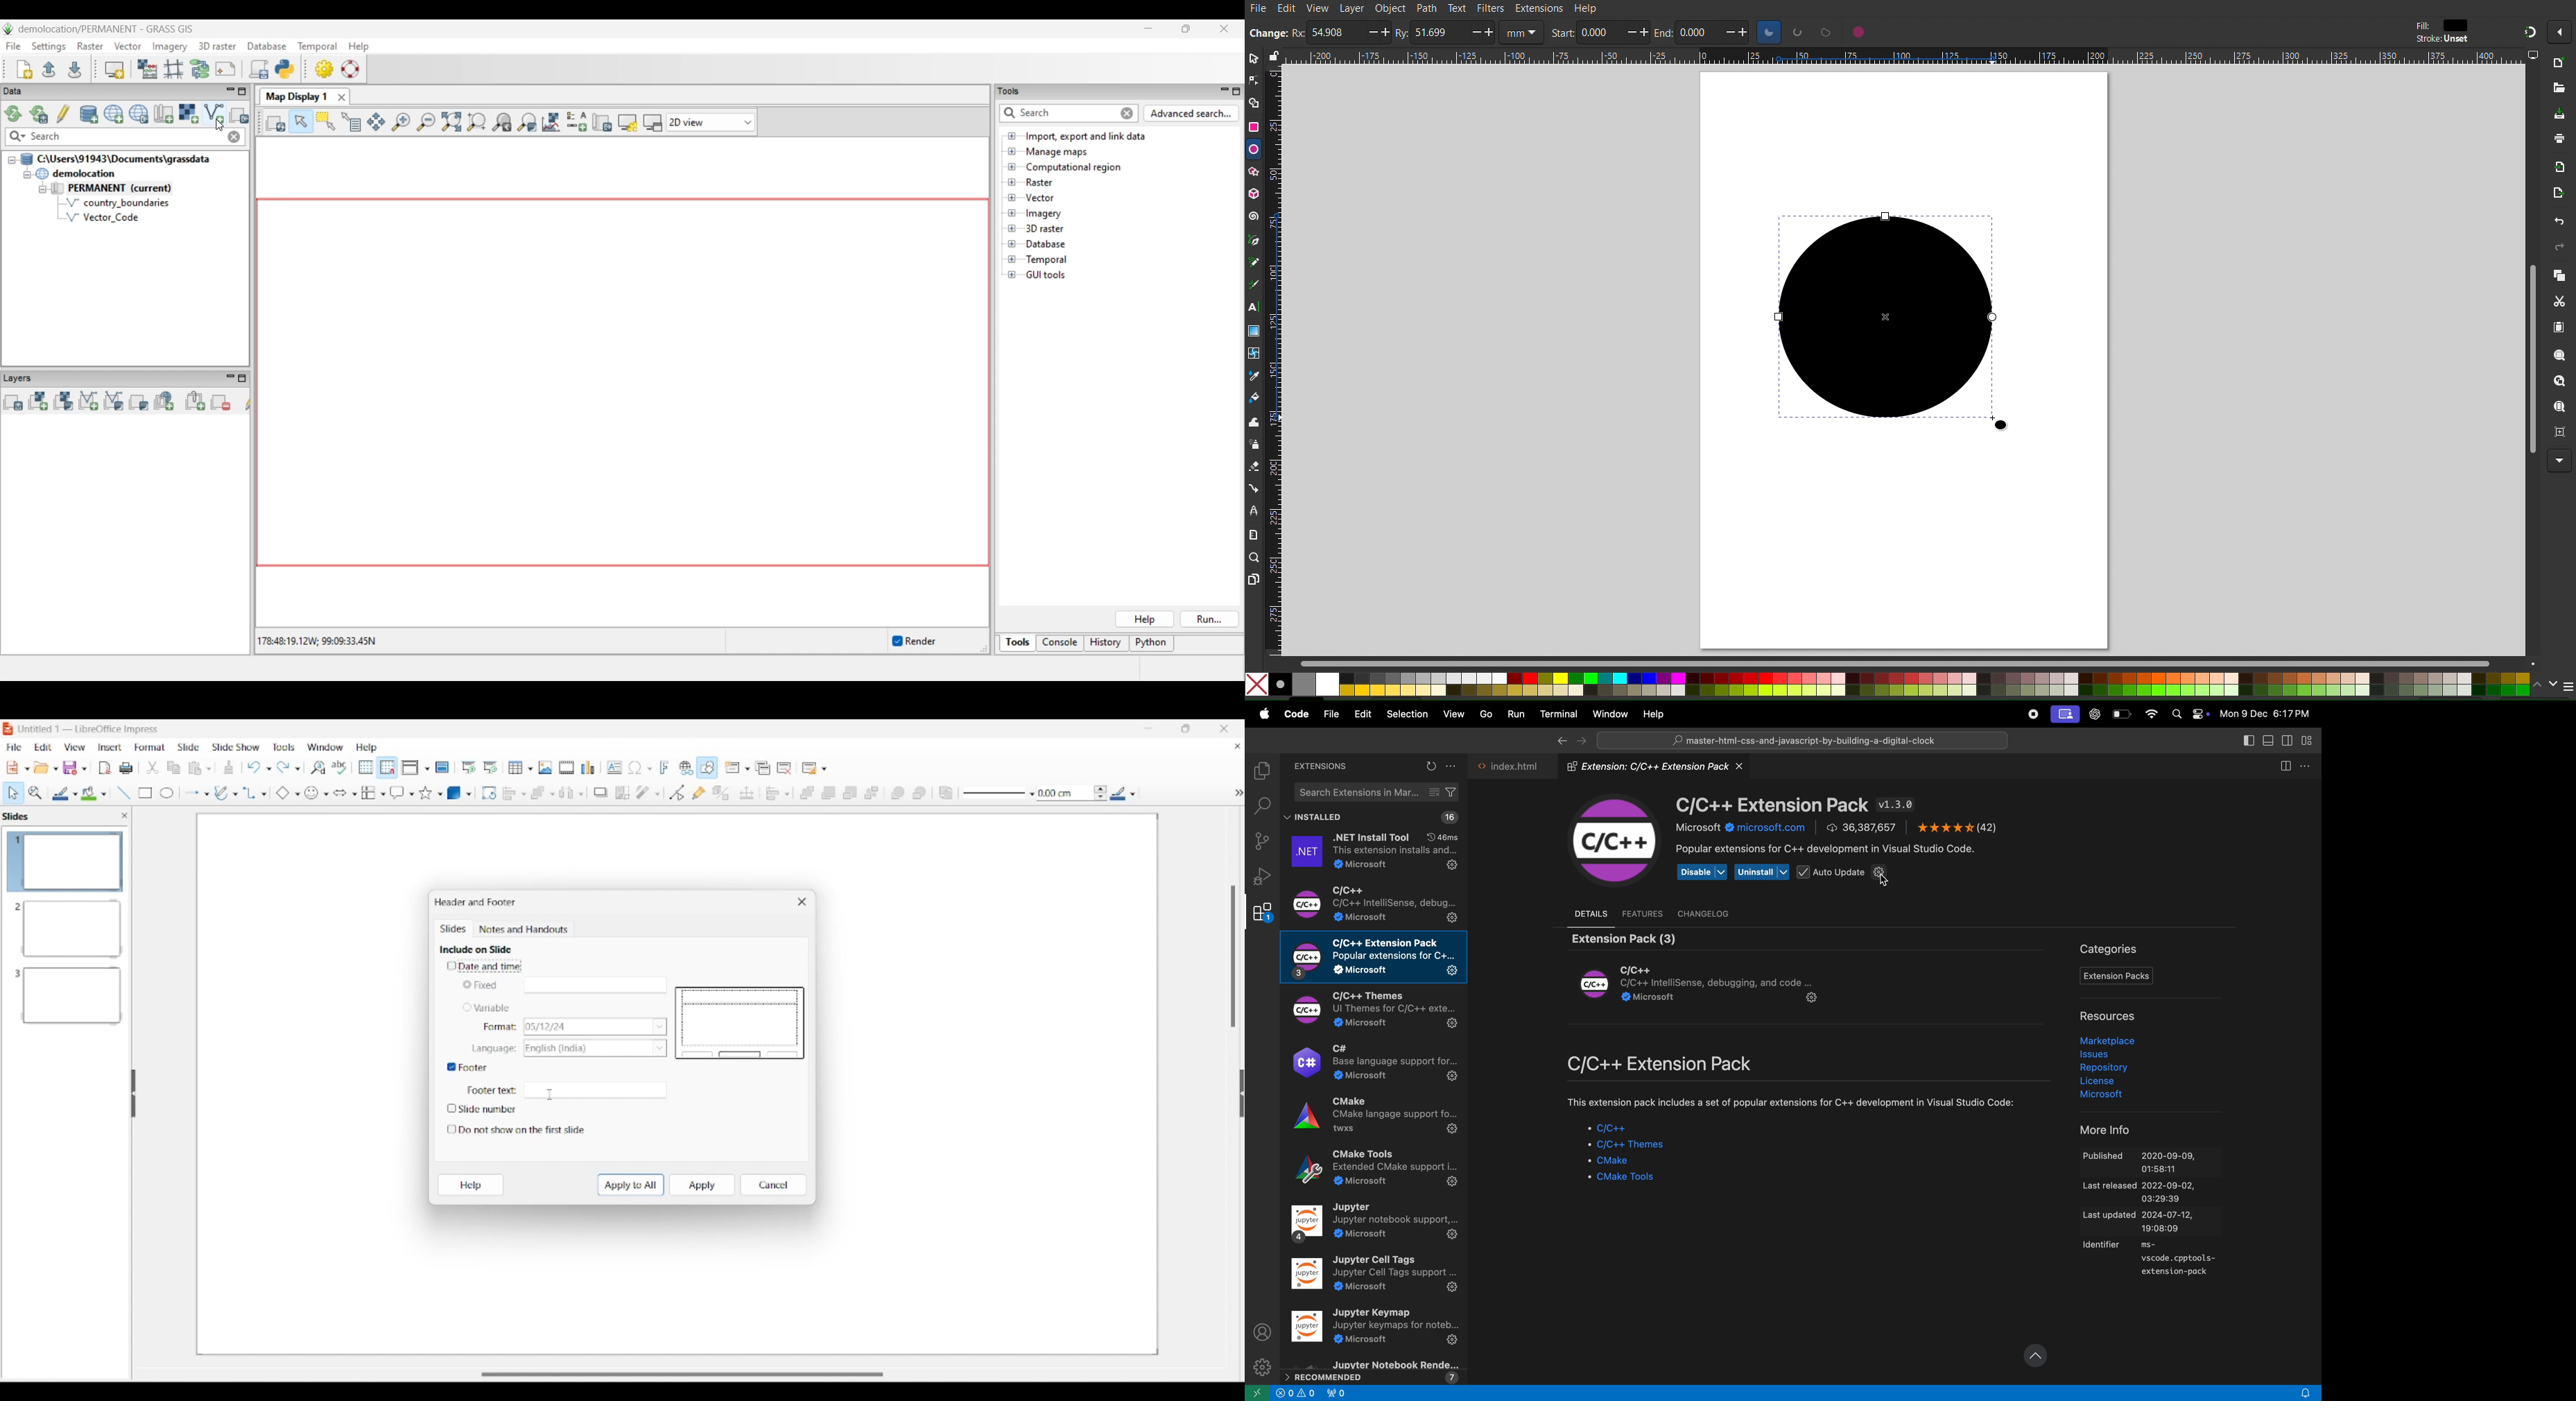  Describe the element at coordinates (615, 767) in the screenshot. I see `Insert textbox` at that location.